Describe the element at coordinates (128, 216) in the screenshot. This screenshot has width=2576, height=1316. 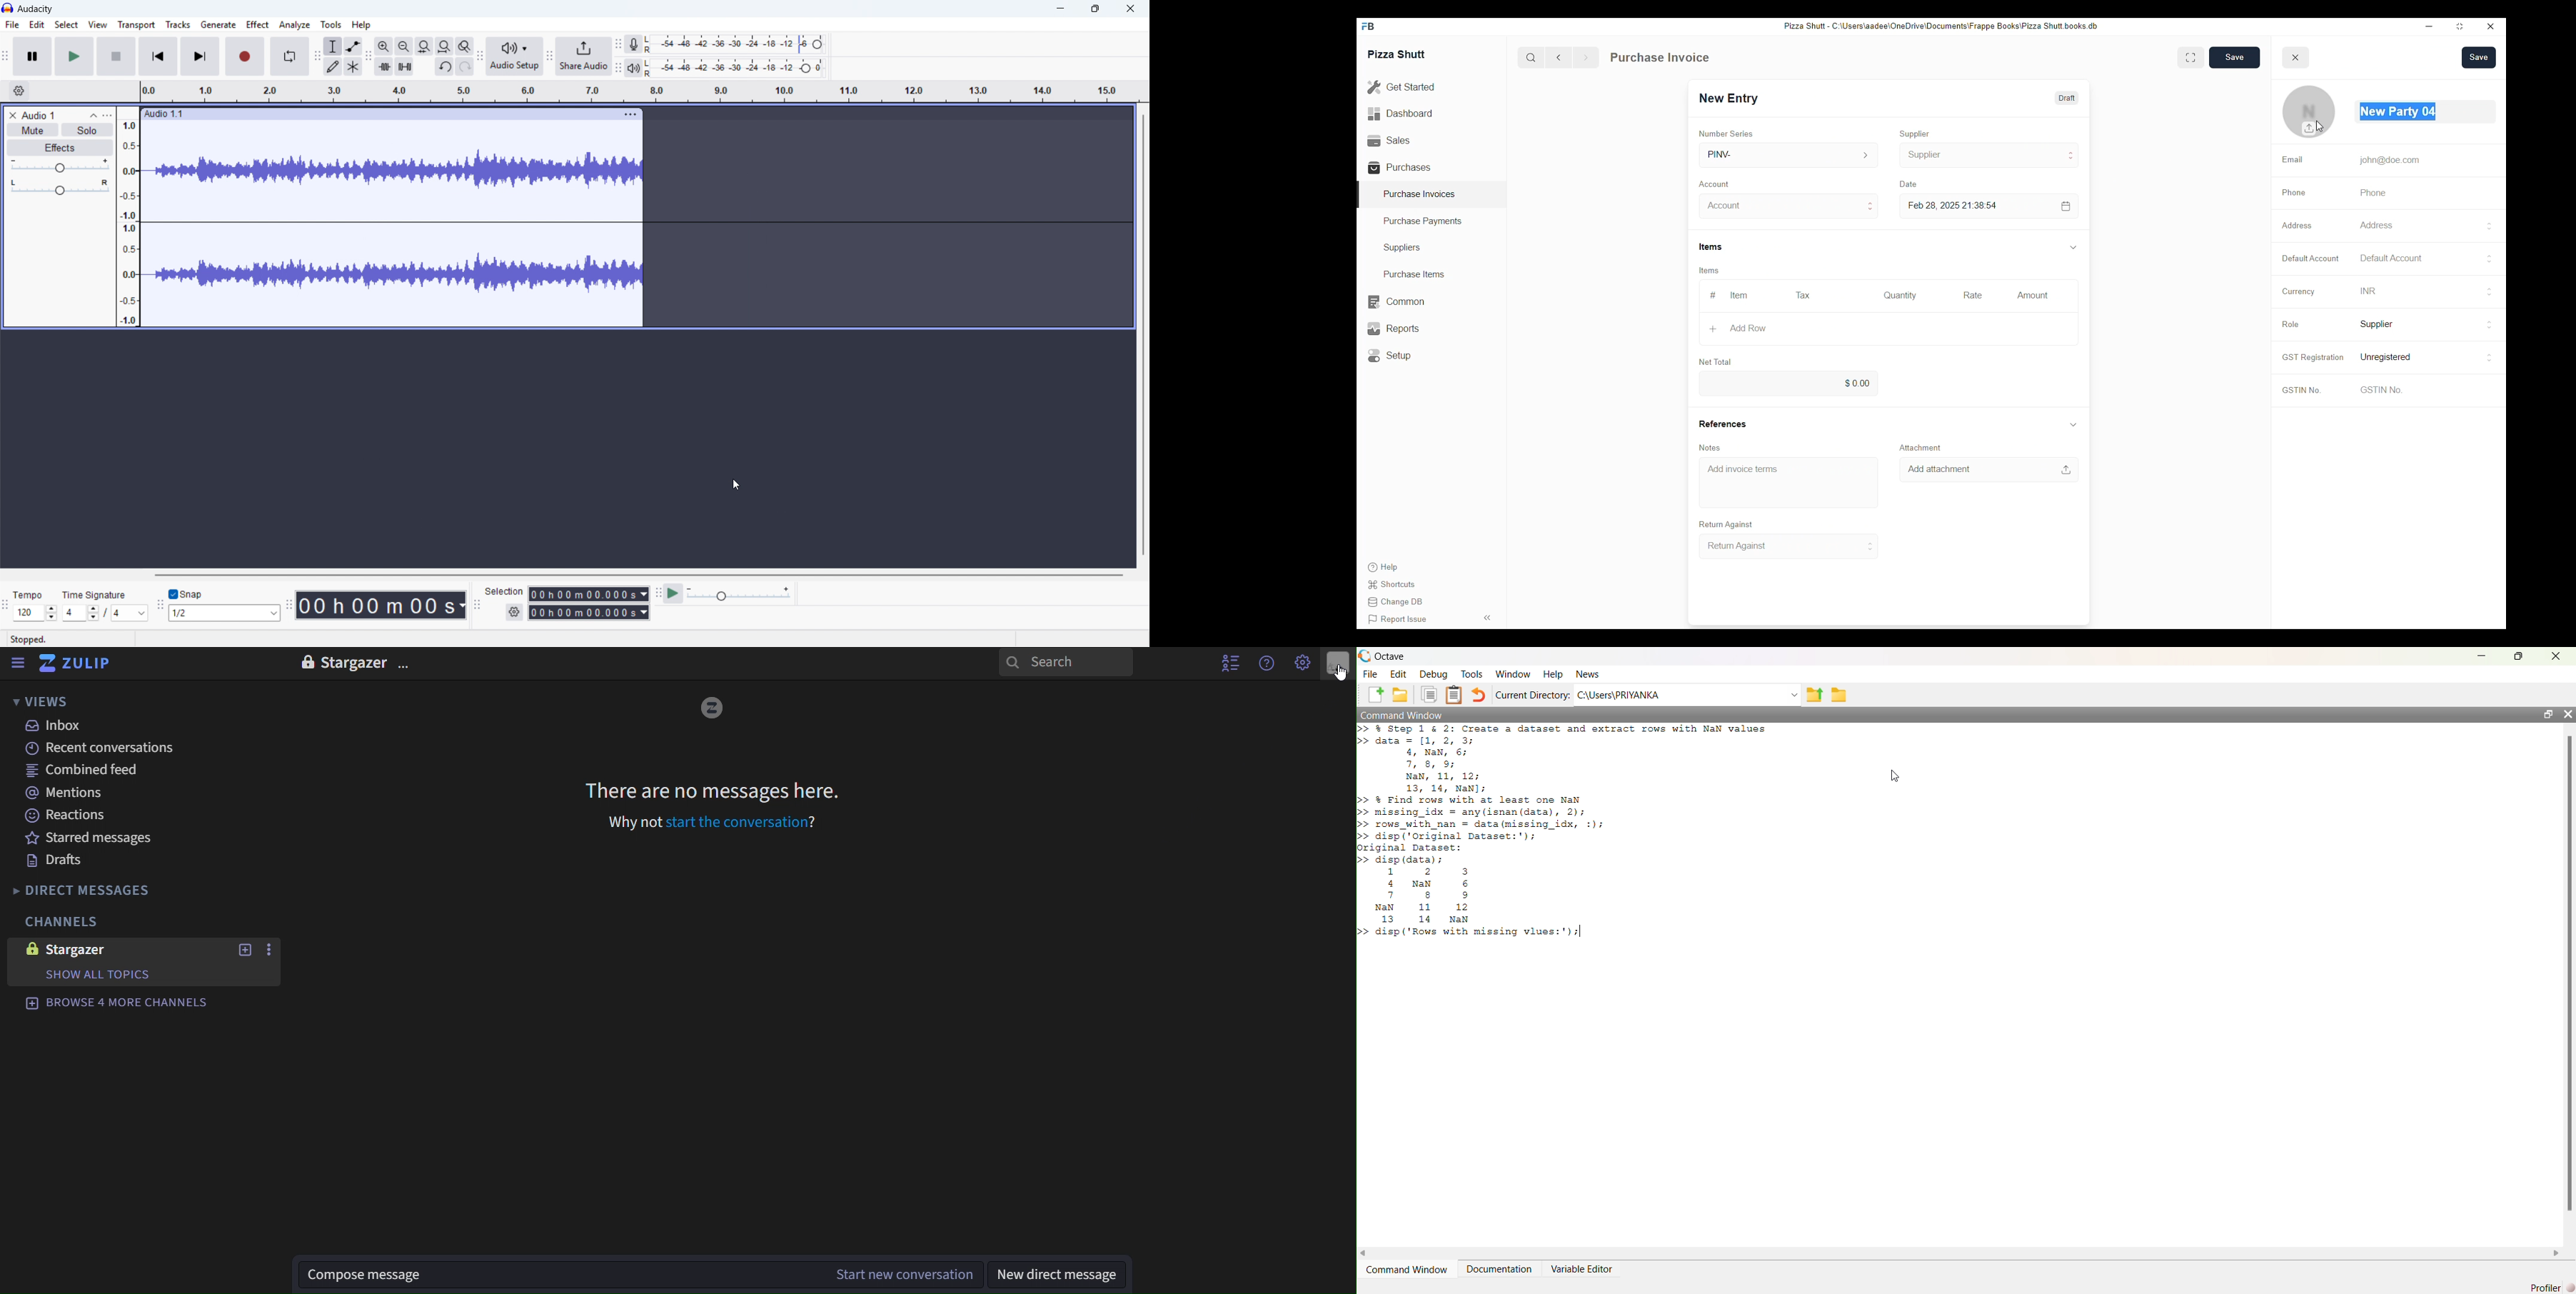
I see `Amplitude ` at that location.